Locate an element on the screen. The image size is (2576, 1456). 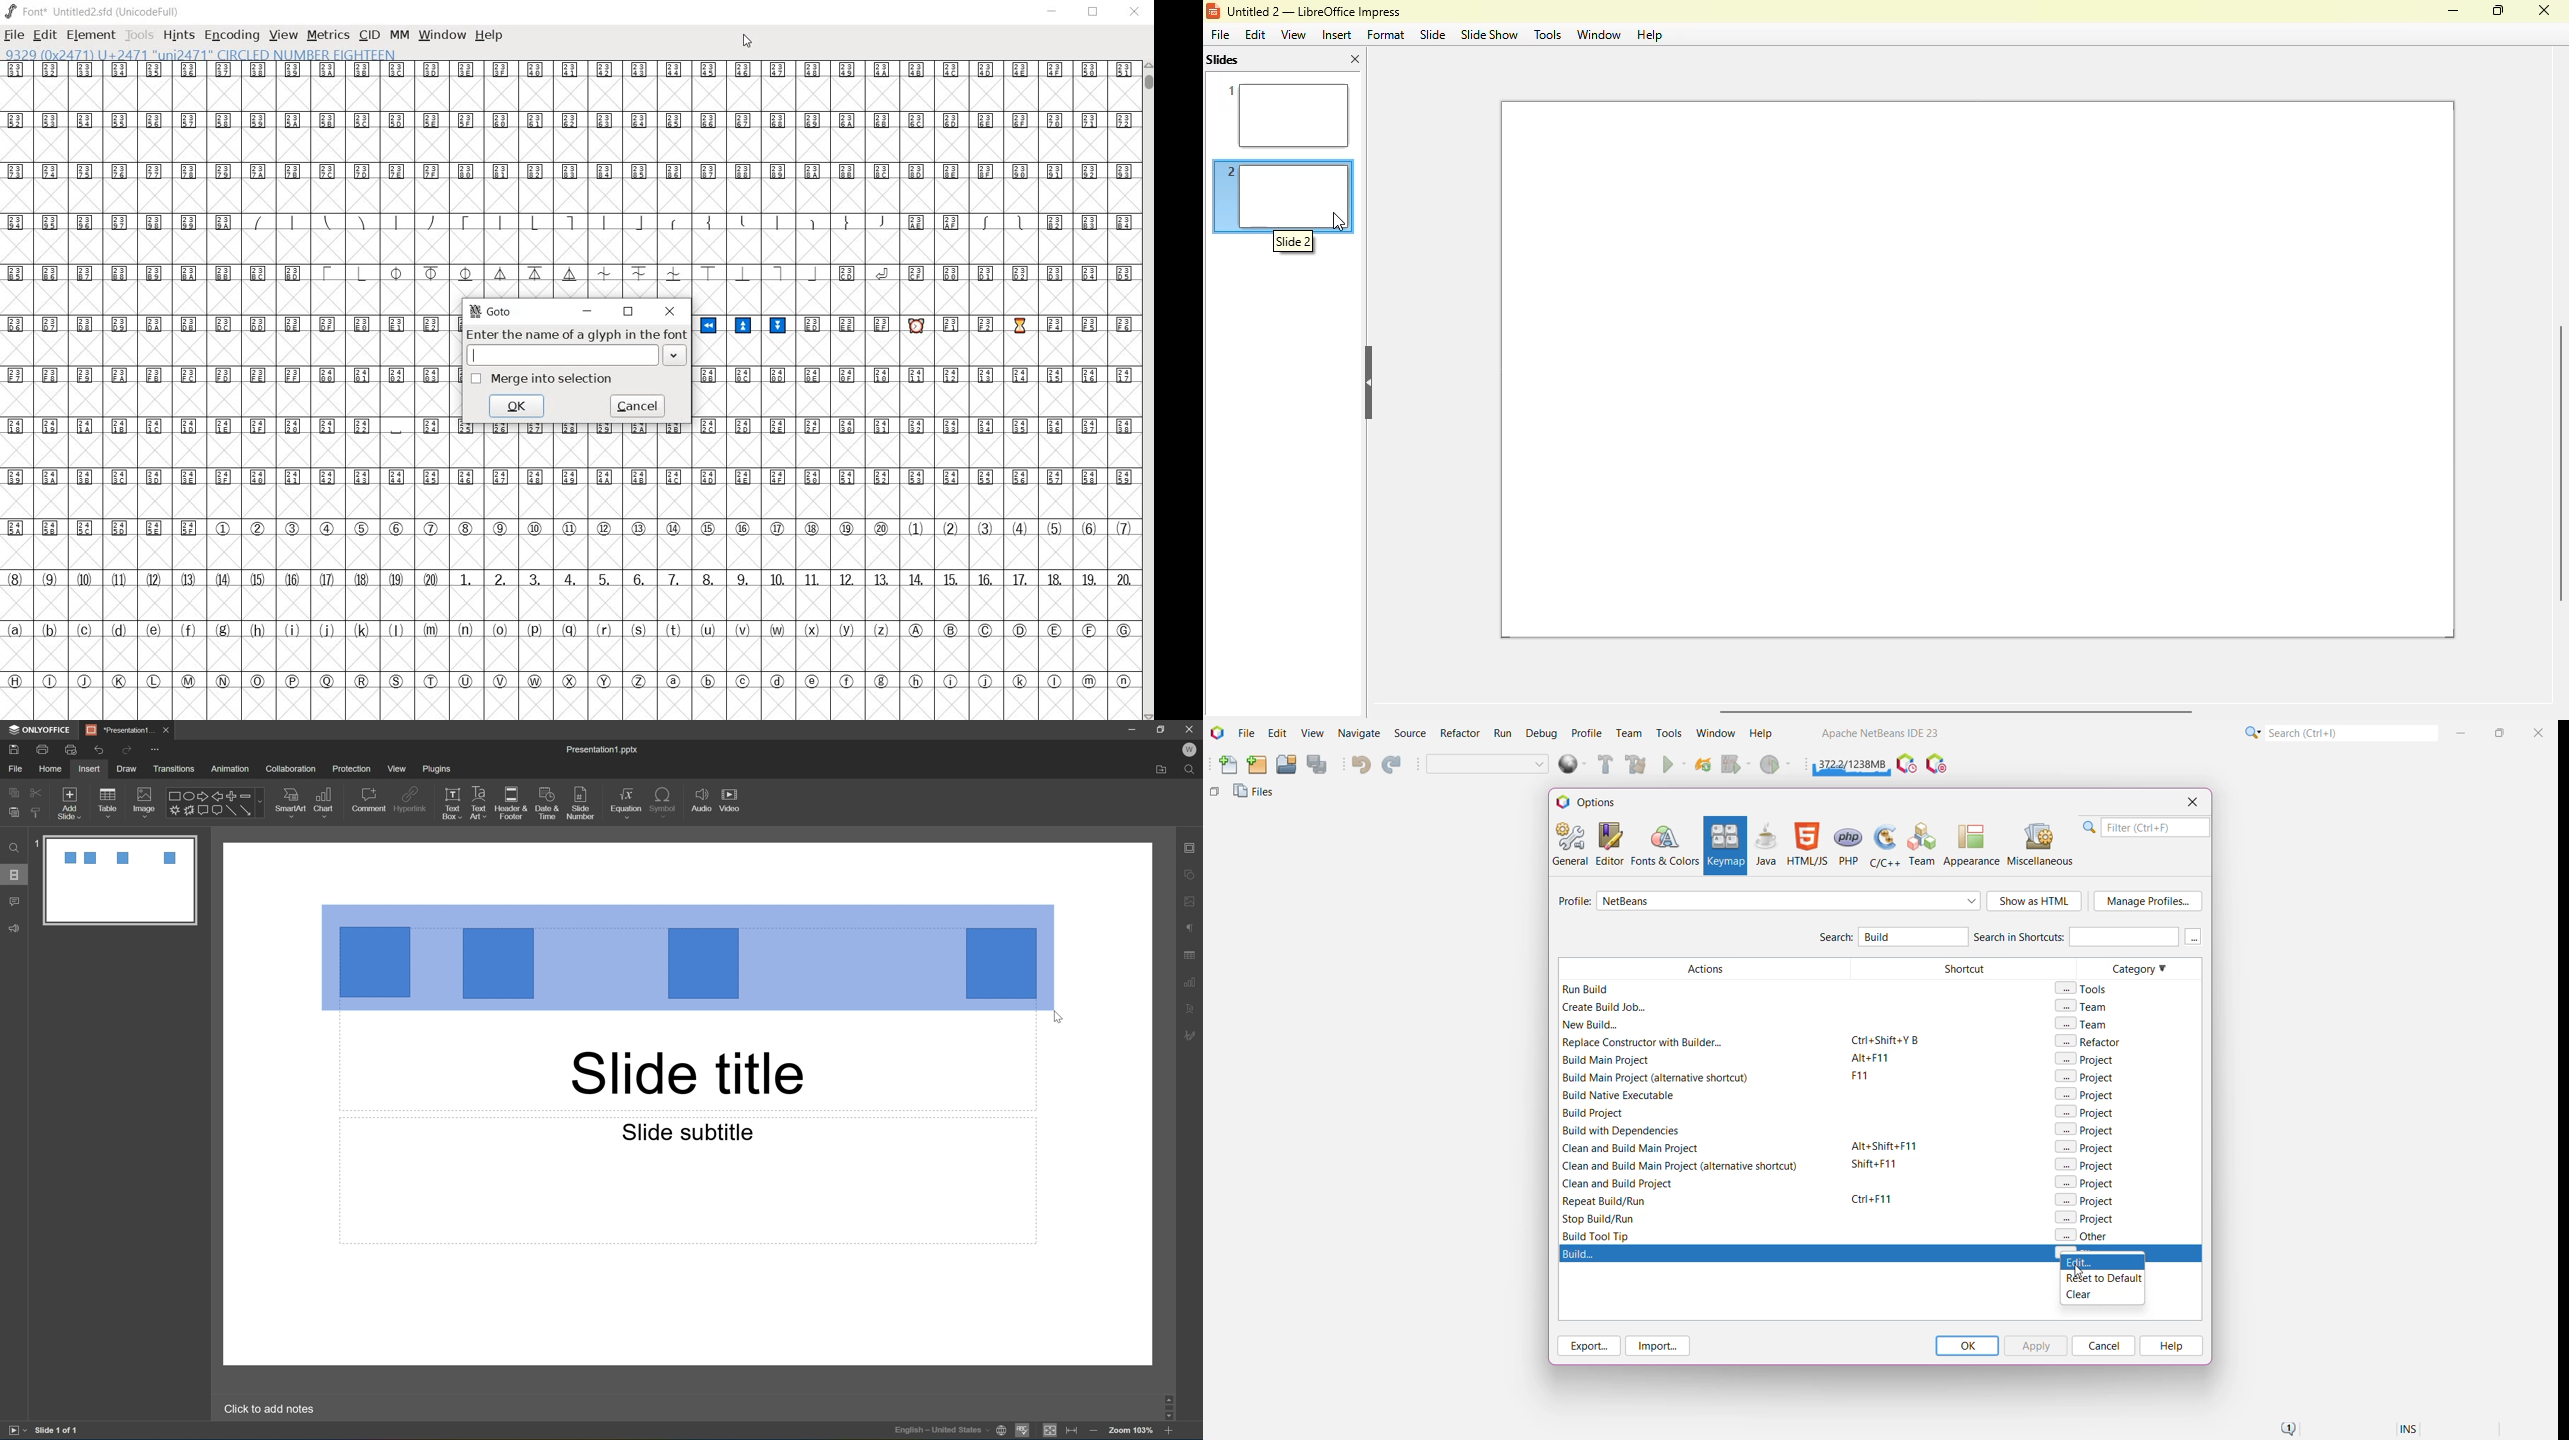
cid is located at coordinates (369, 34).